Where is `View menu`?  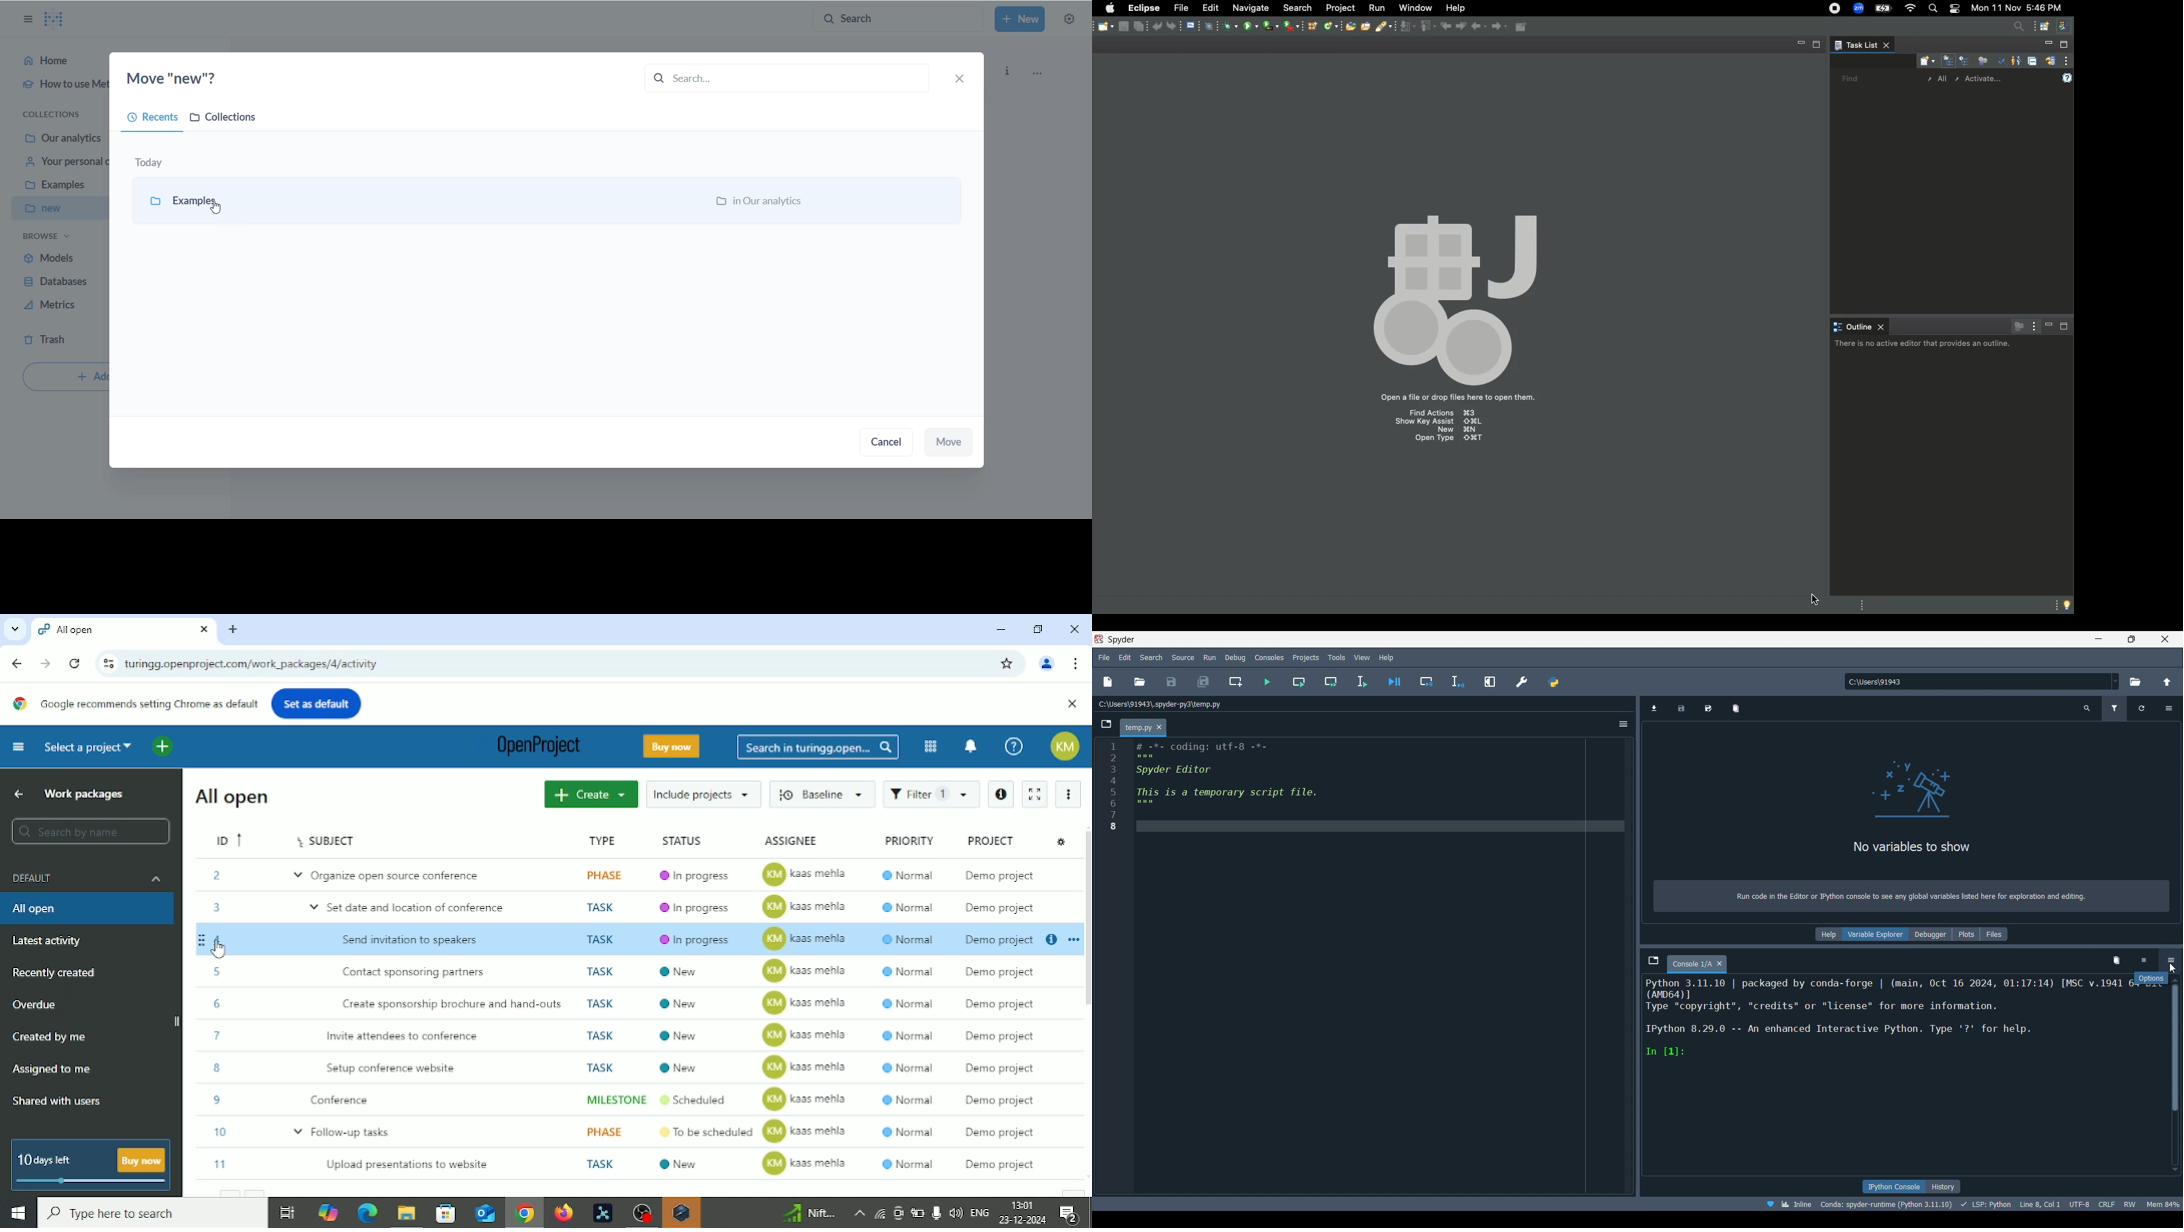
View menu is located at coordinates (2068, 61).